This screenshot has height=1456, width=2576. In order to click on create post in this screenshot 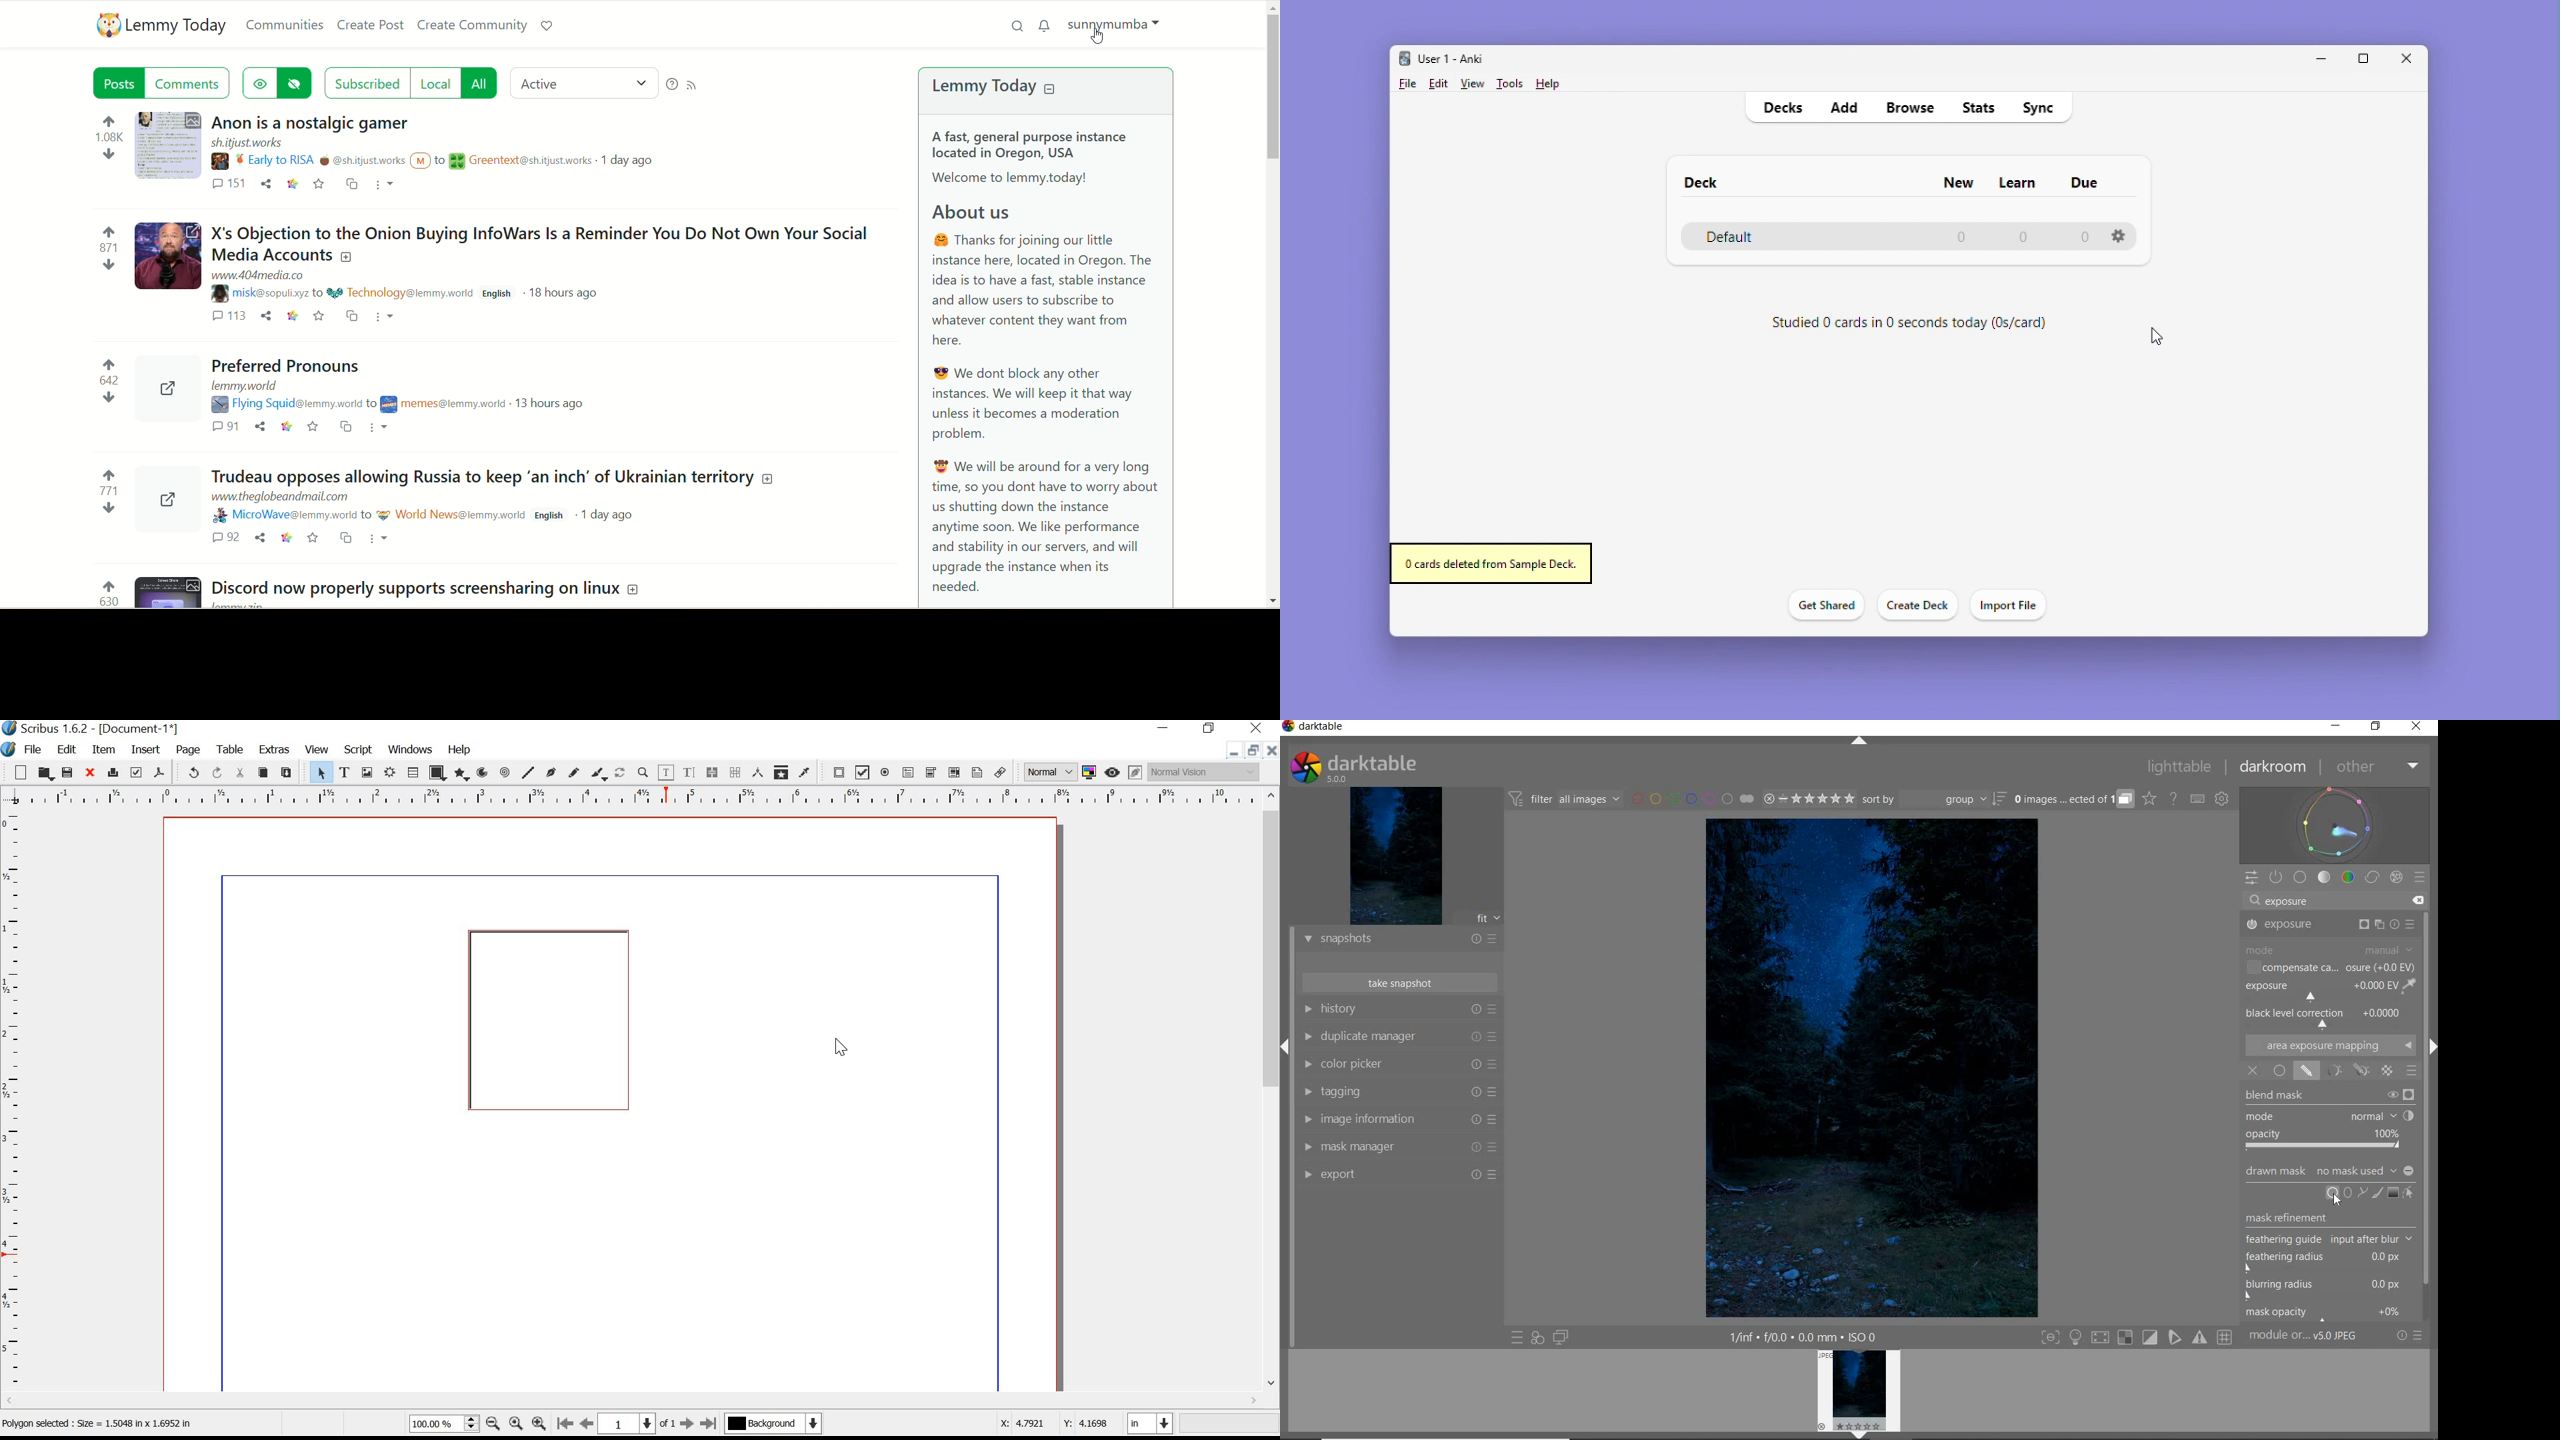, I will do `click(369, 25)`.